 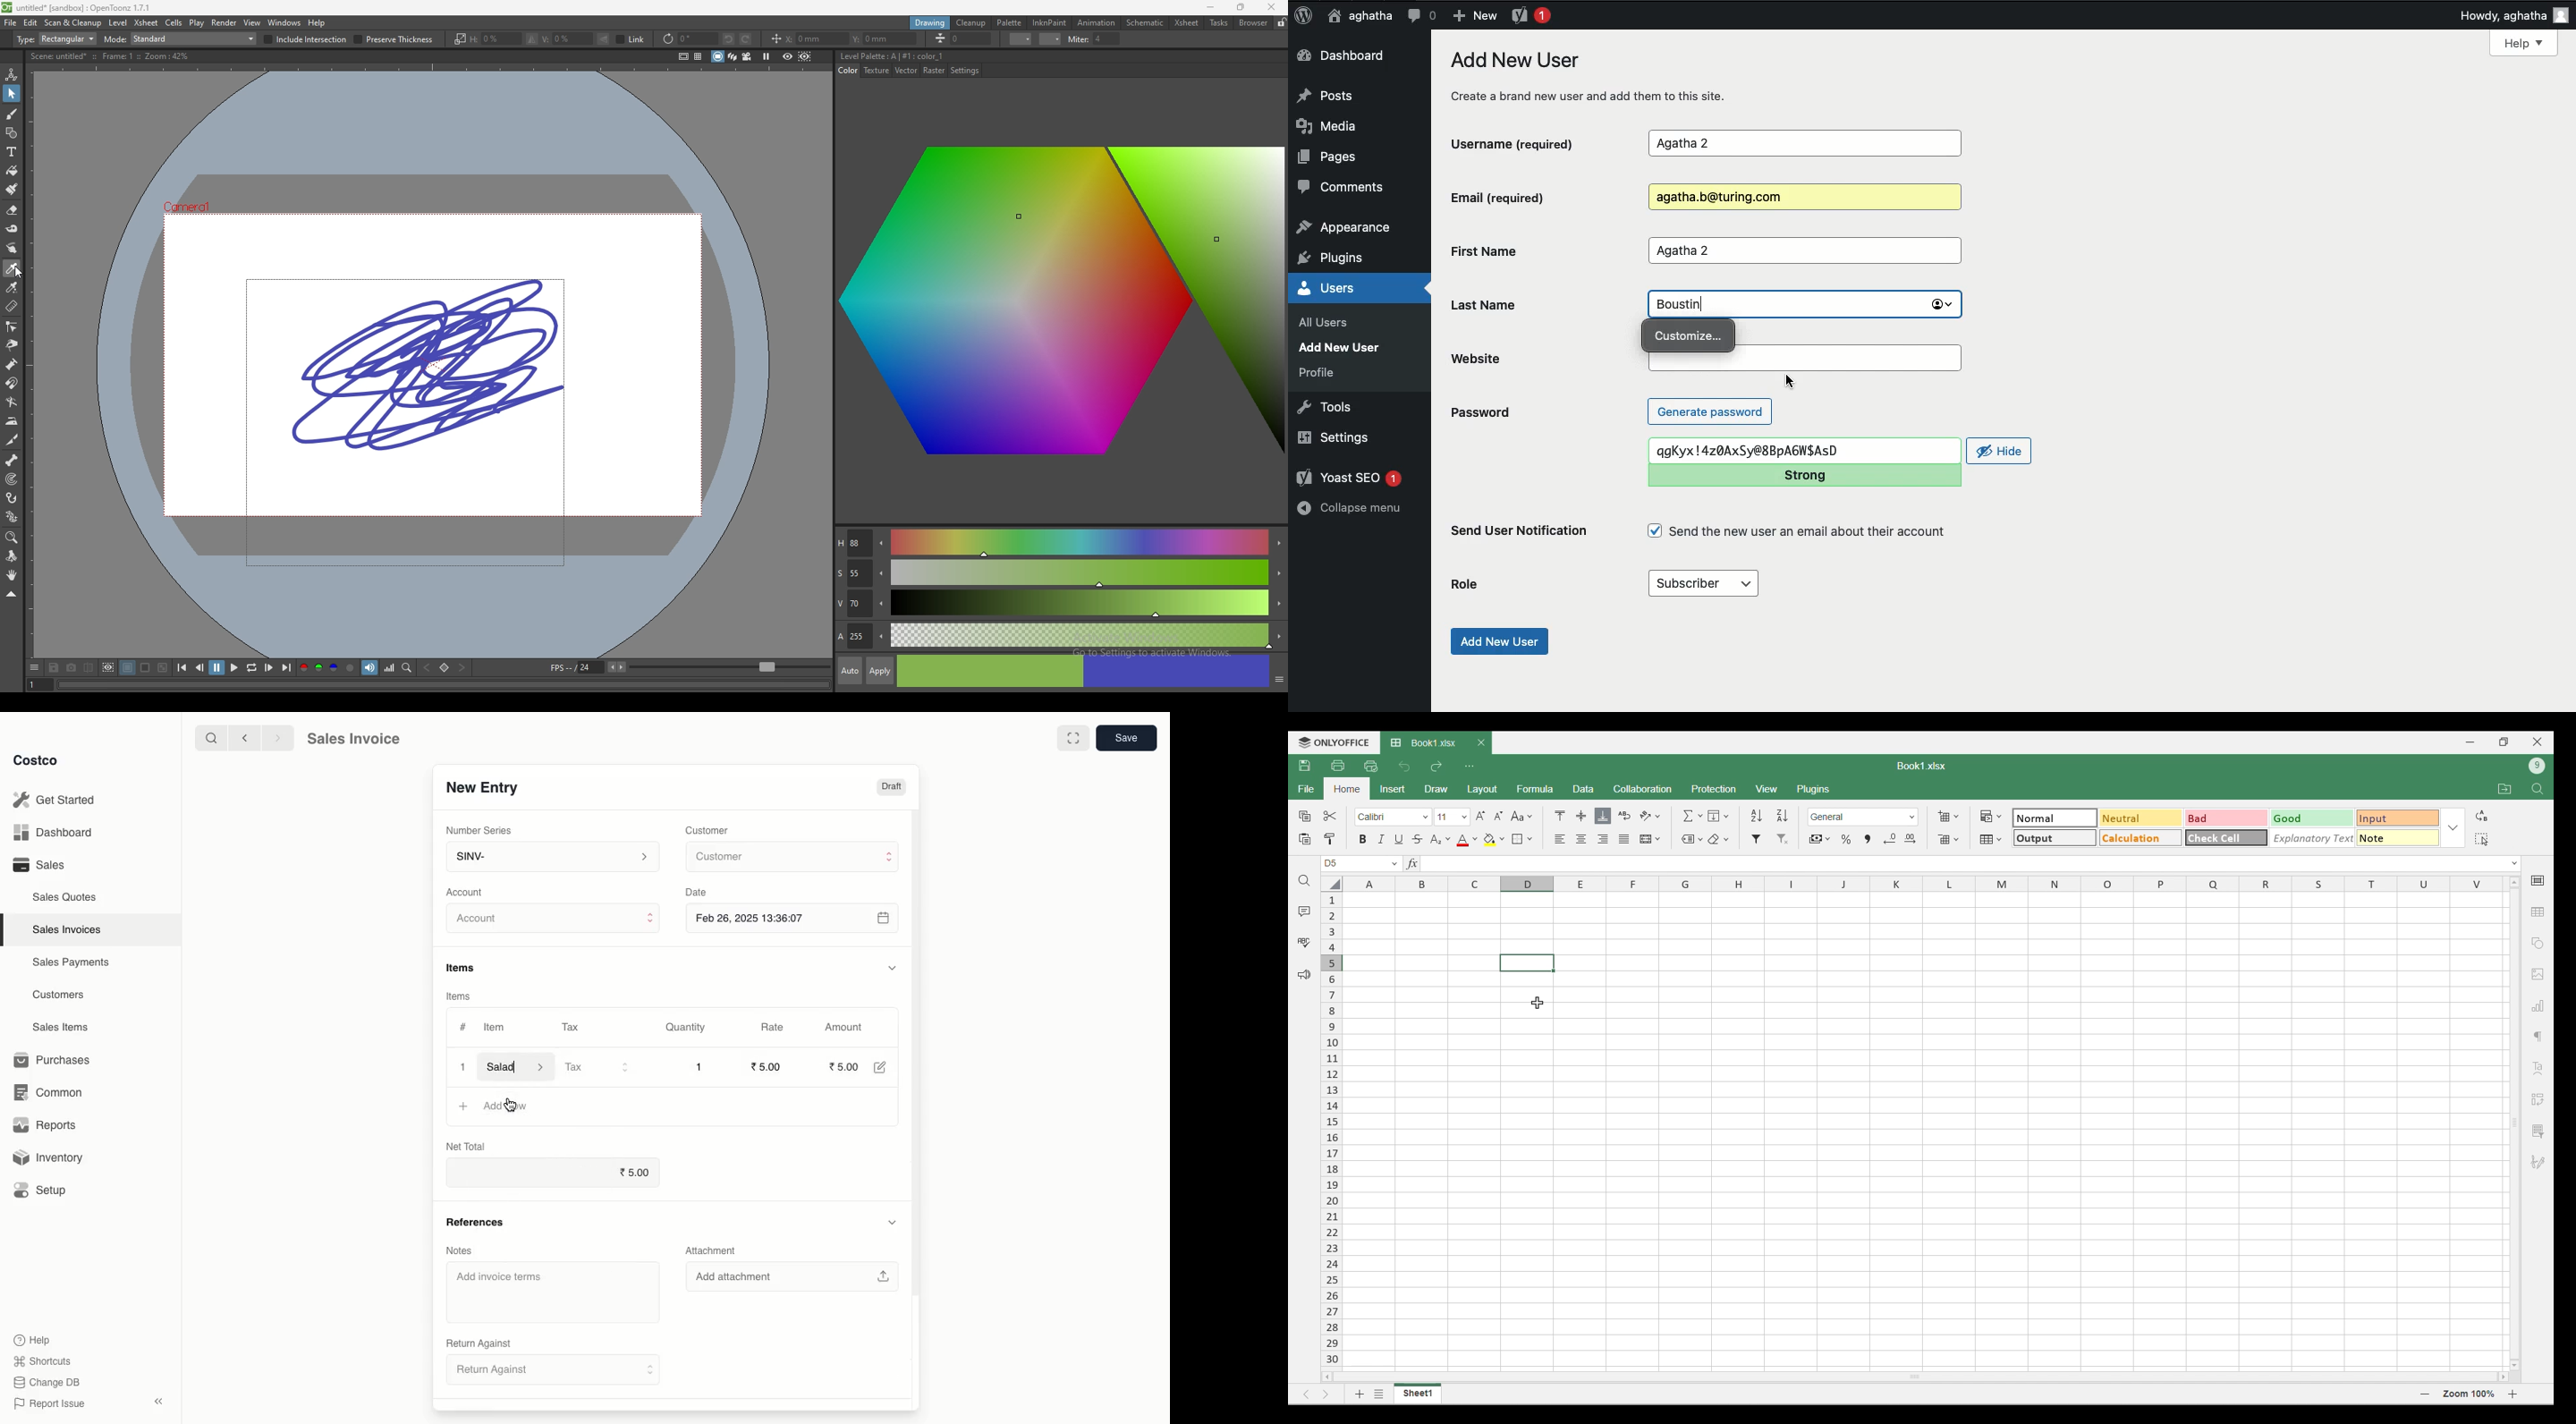 I want to click on File menu, so click(x=1306, y=788).